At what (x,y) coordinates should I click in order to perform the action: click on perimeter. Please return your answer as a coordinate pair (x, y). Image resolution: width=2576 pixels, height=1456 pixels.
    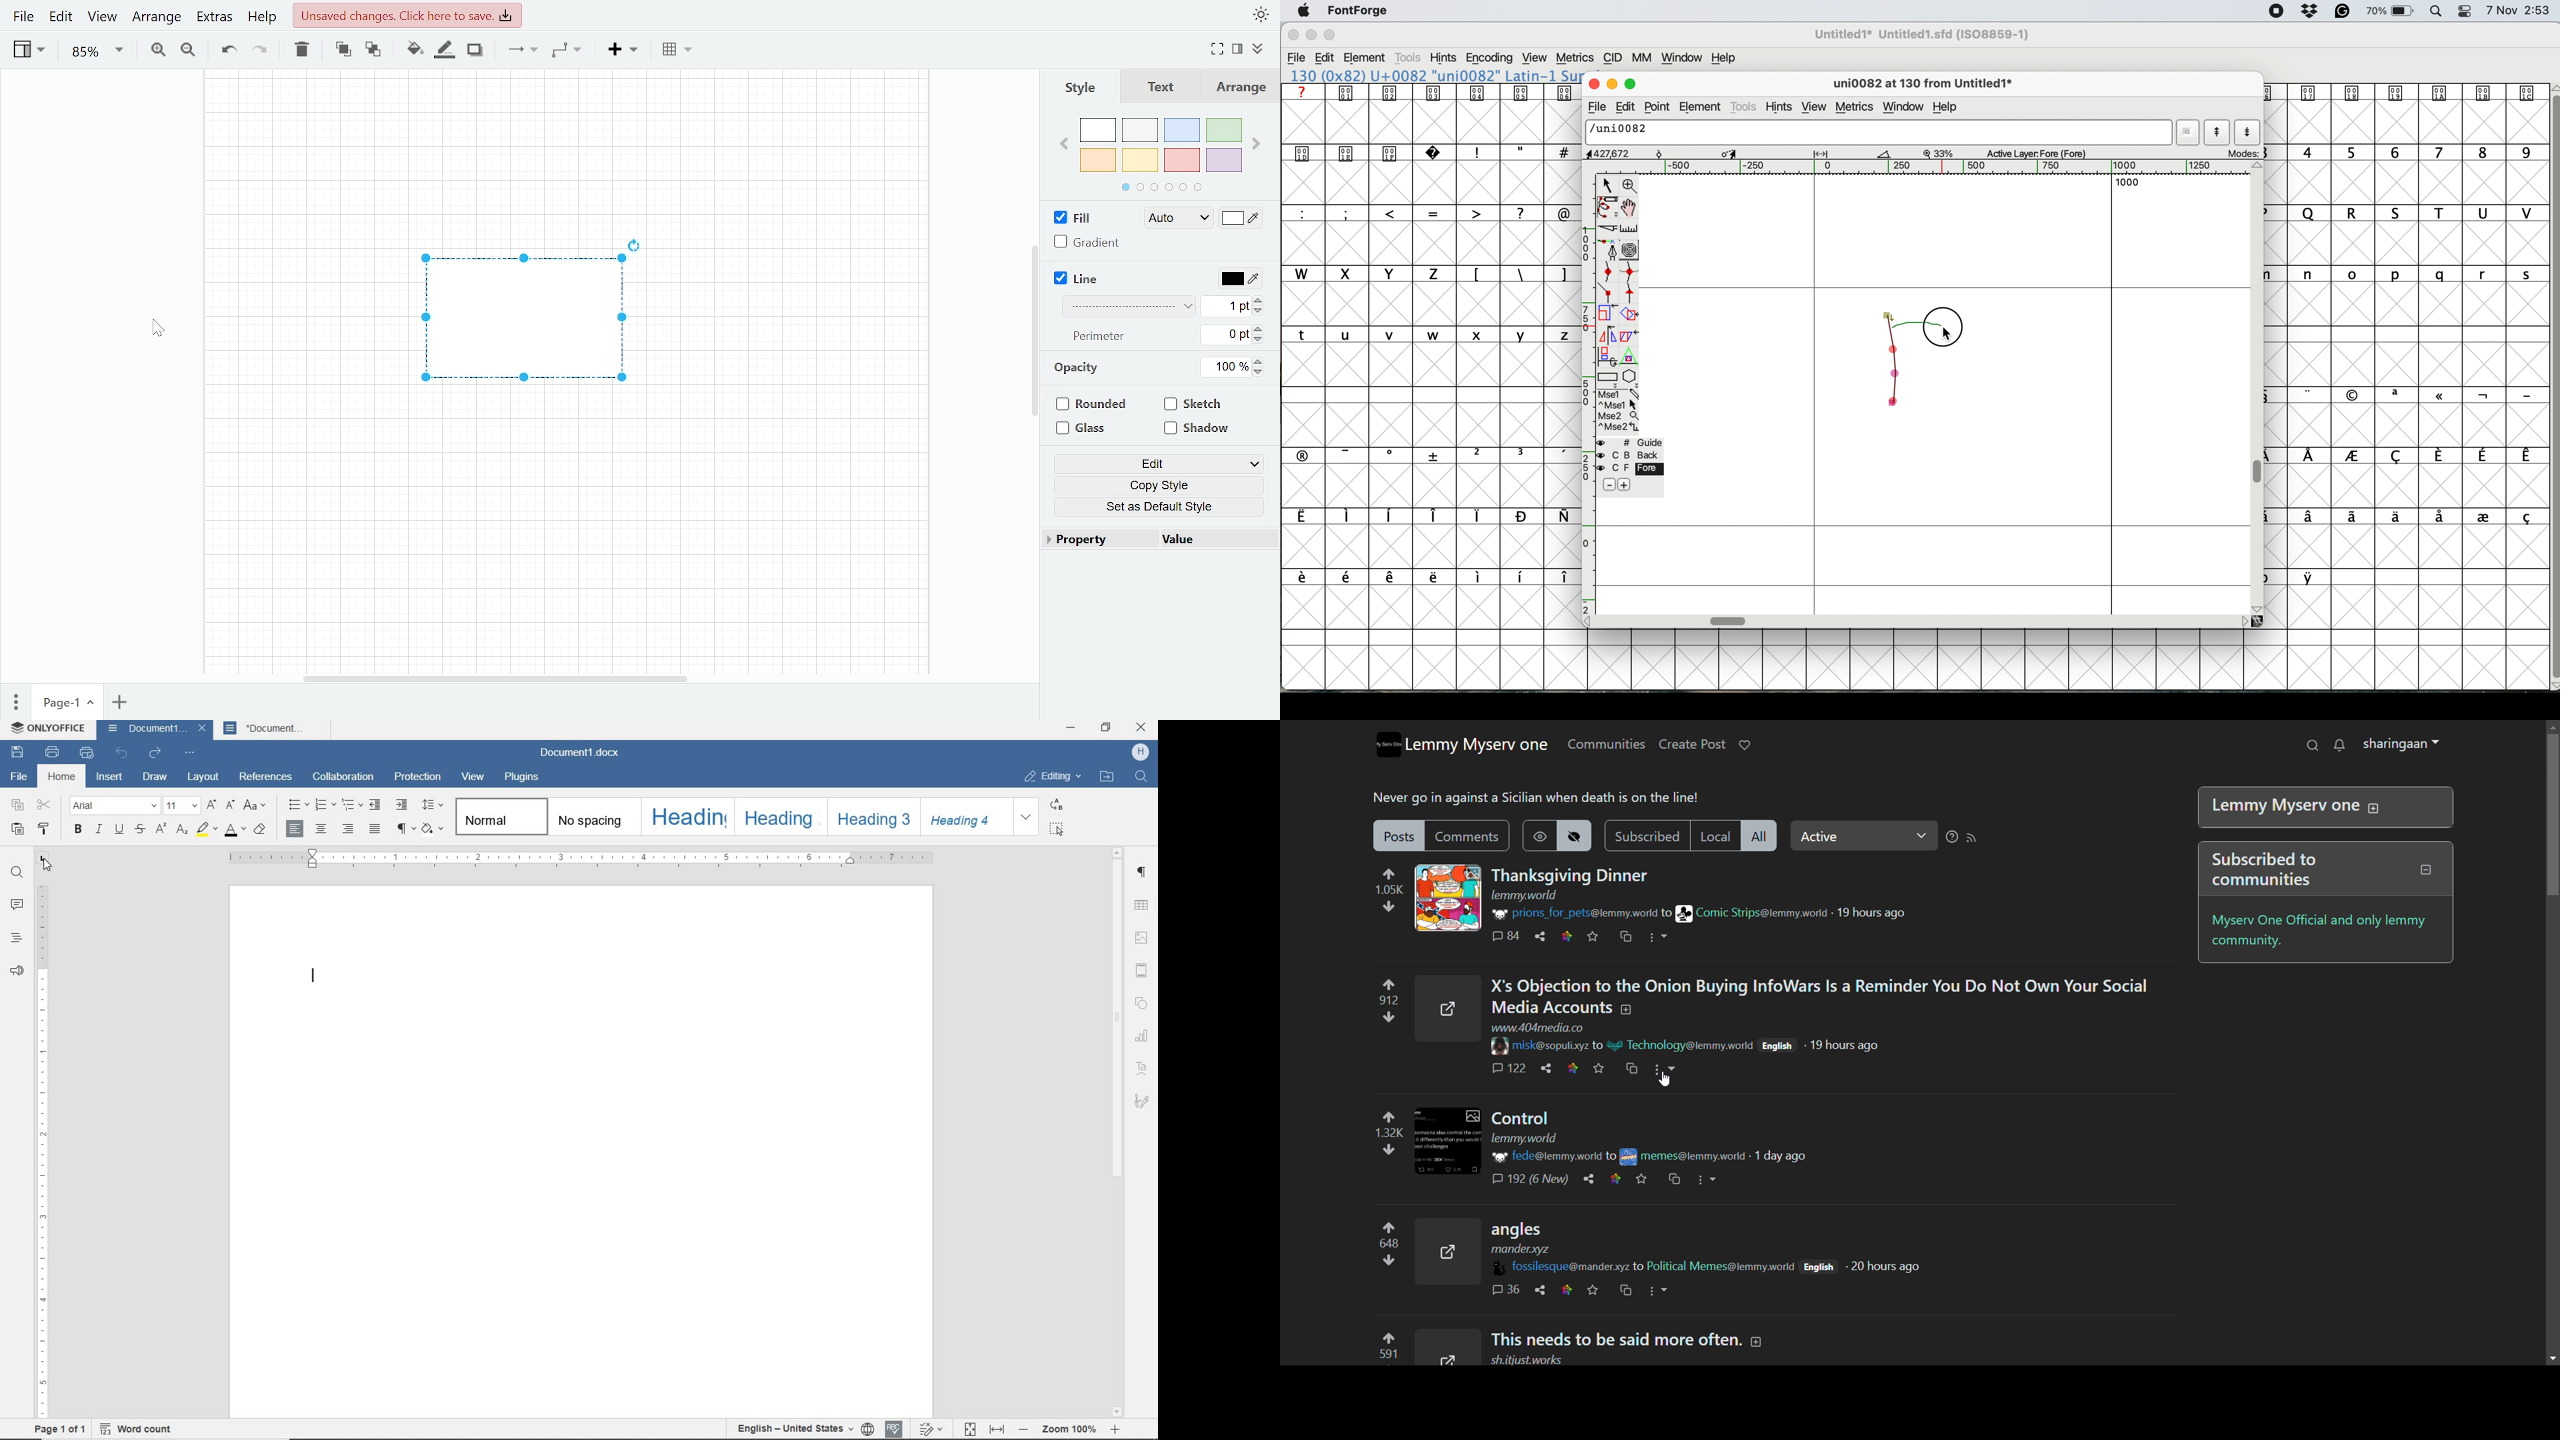
    Looking at the image, I should click on (1099, 336).